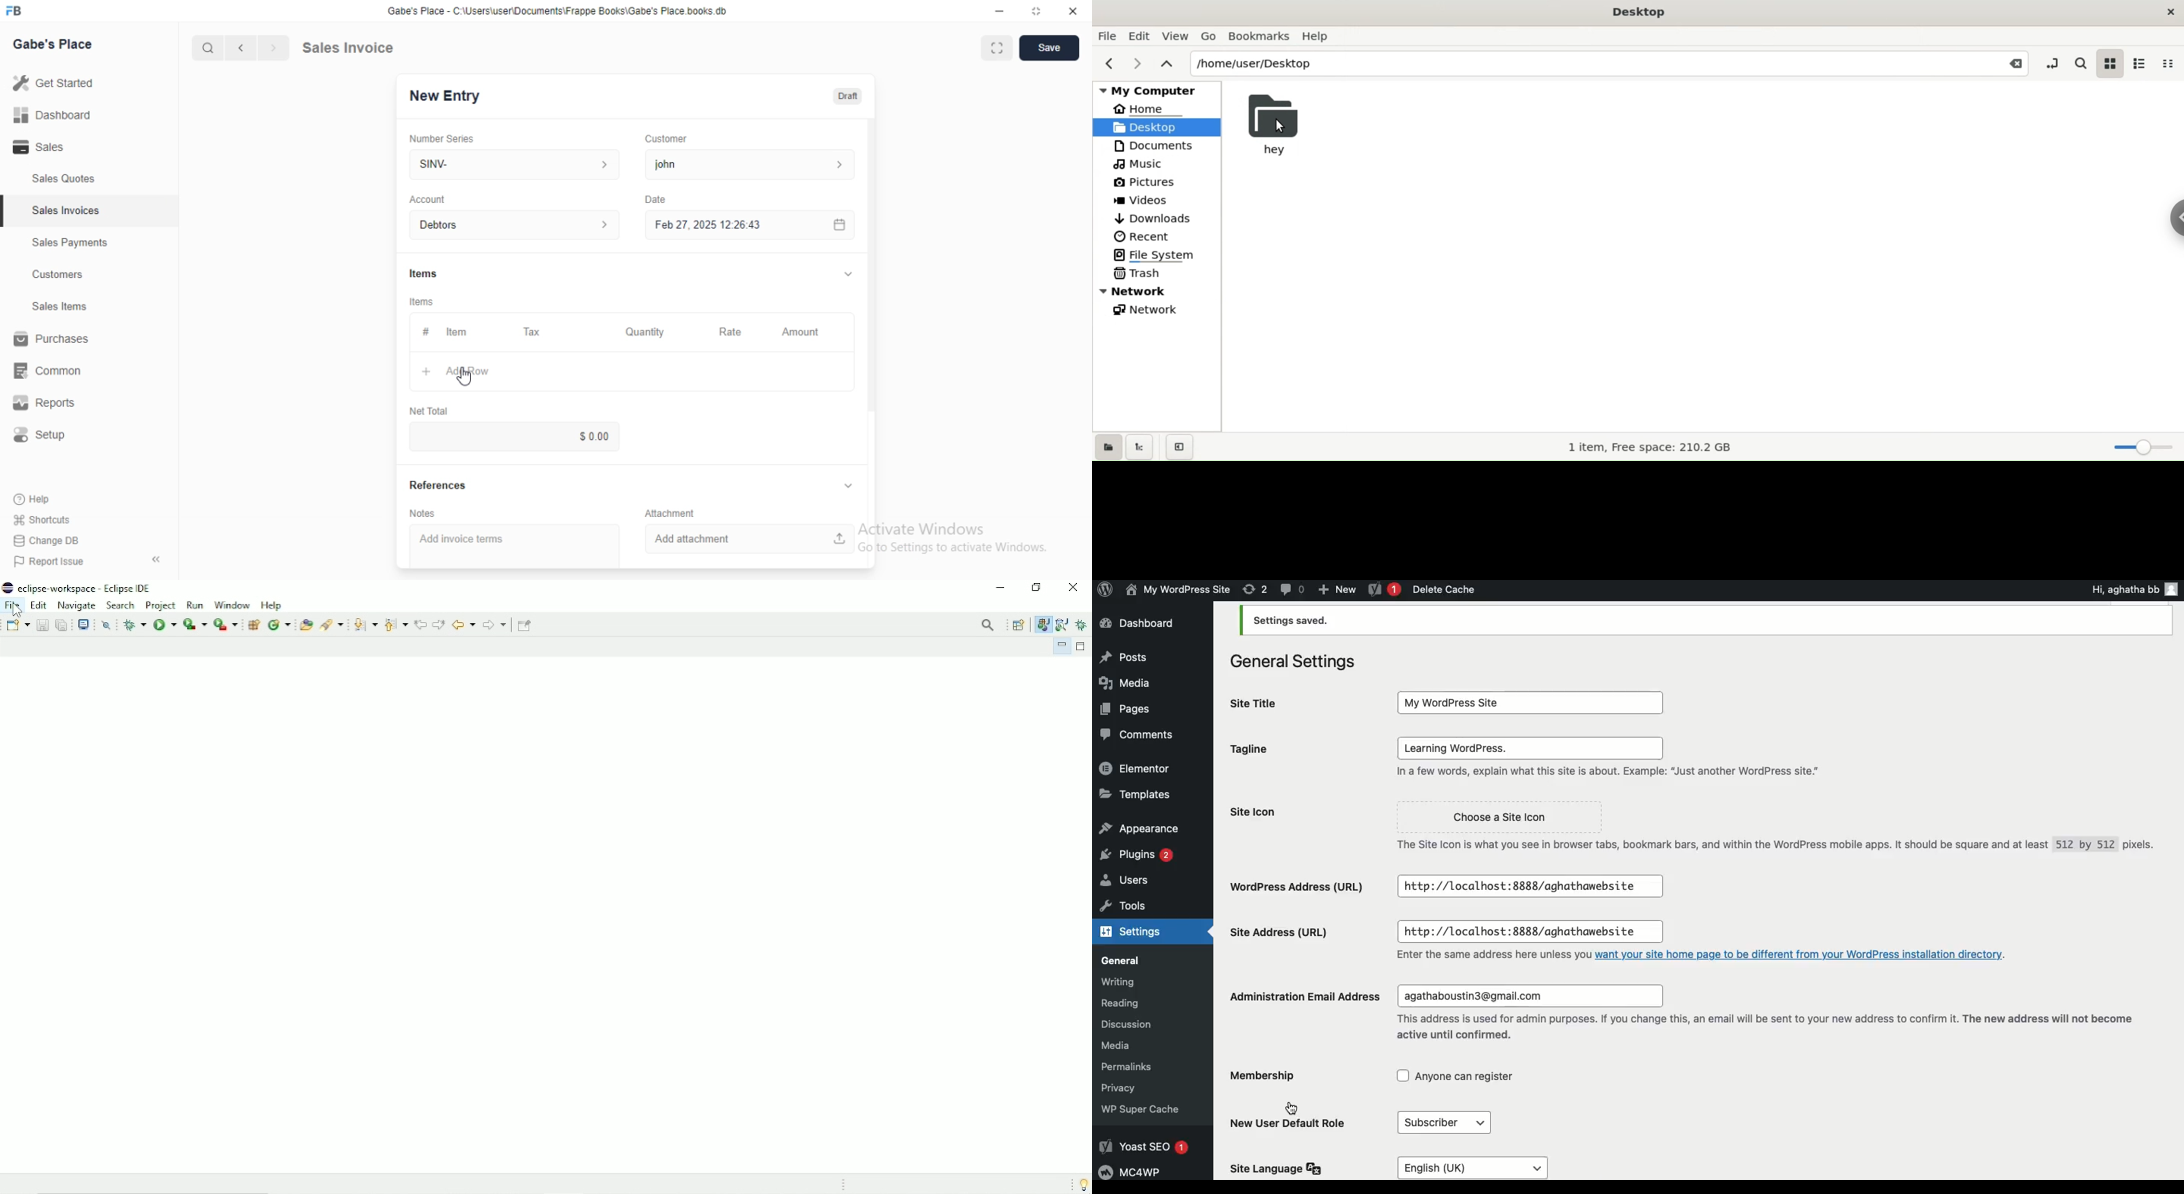 The height and width of the screenshot is (1204, 2184). What do you see at coordinates (2140, 62) in the screenshot?
I see `list view` at bounding box center [2140, 62].